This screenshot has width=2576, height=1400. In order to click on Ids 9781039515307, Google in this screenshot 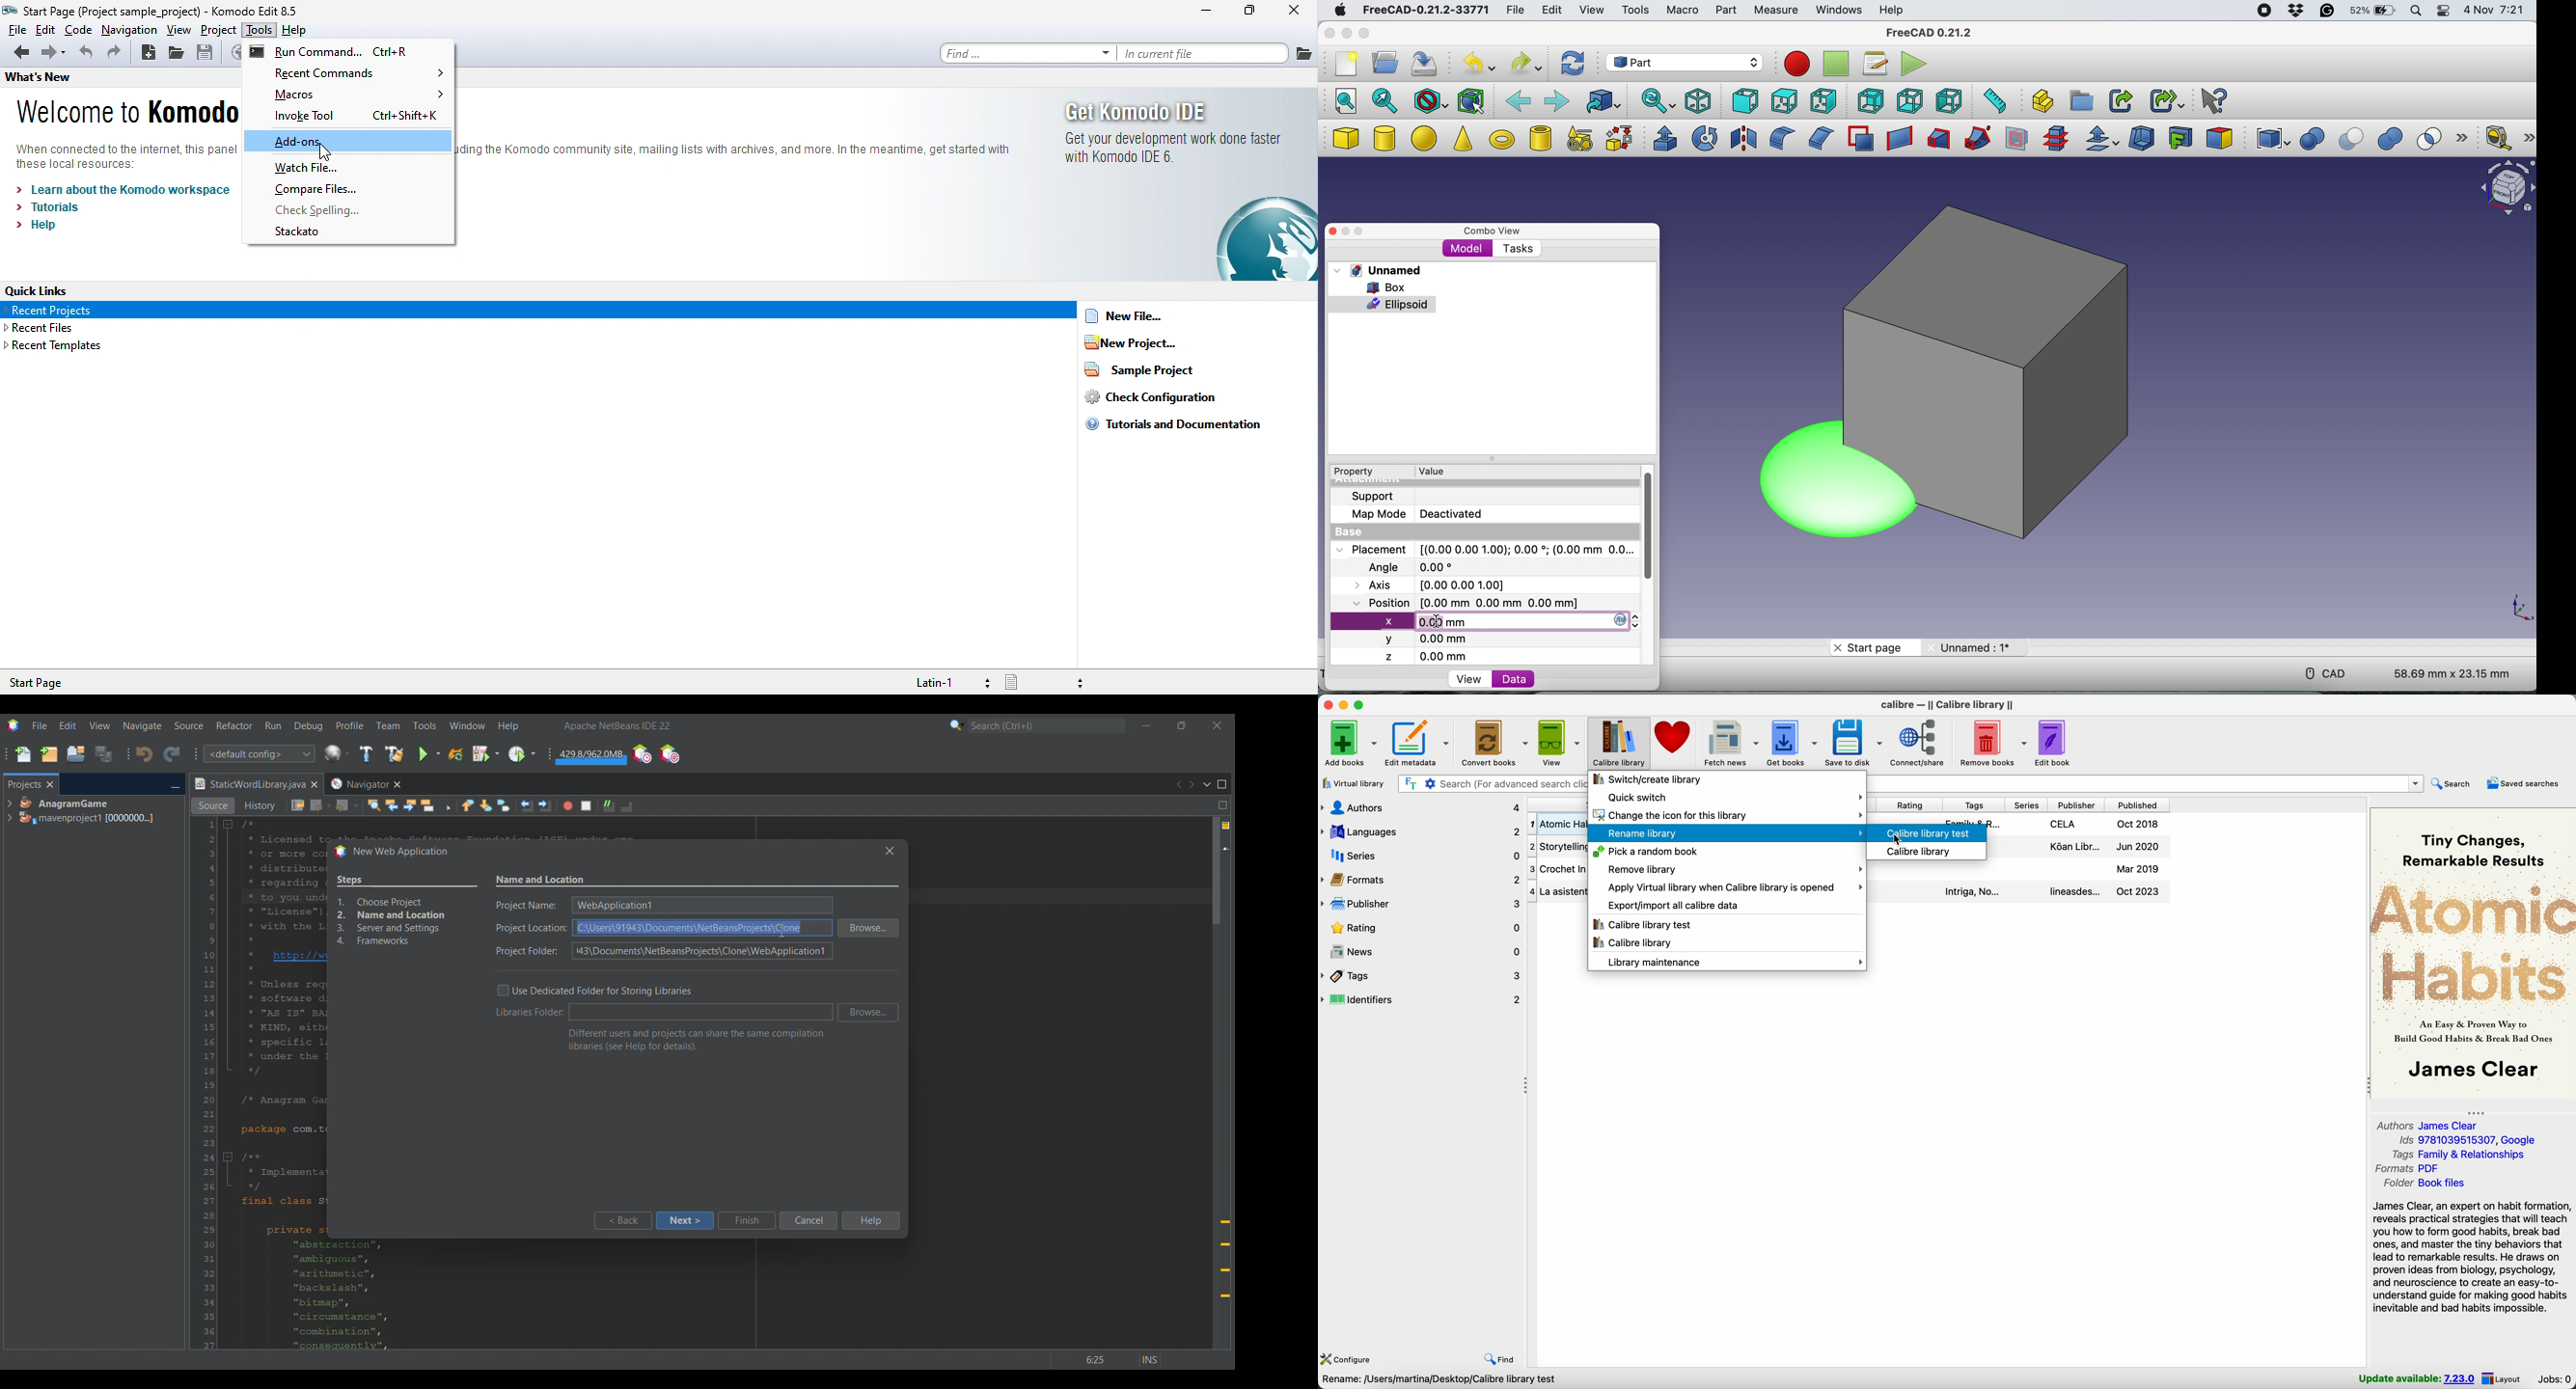, I will do `click(2469, 1138)`.